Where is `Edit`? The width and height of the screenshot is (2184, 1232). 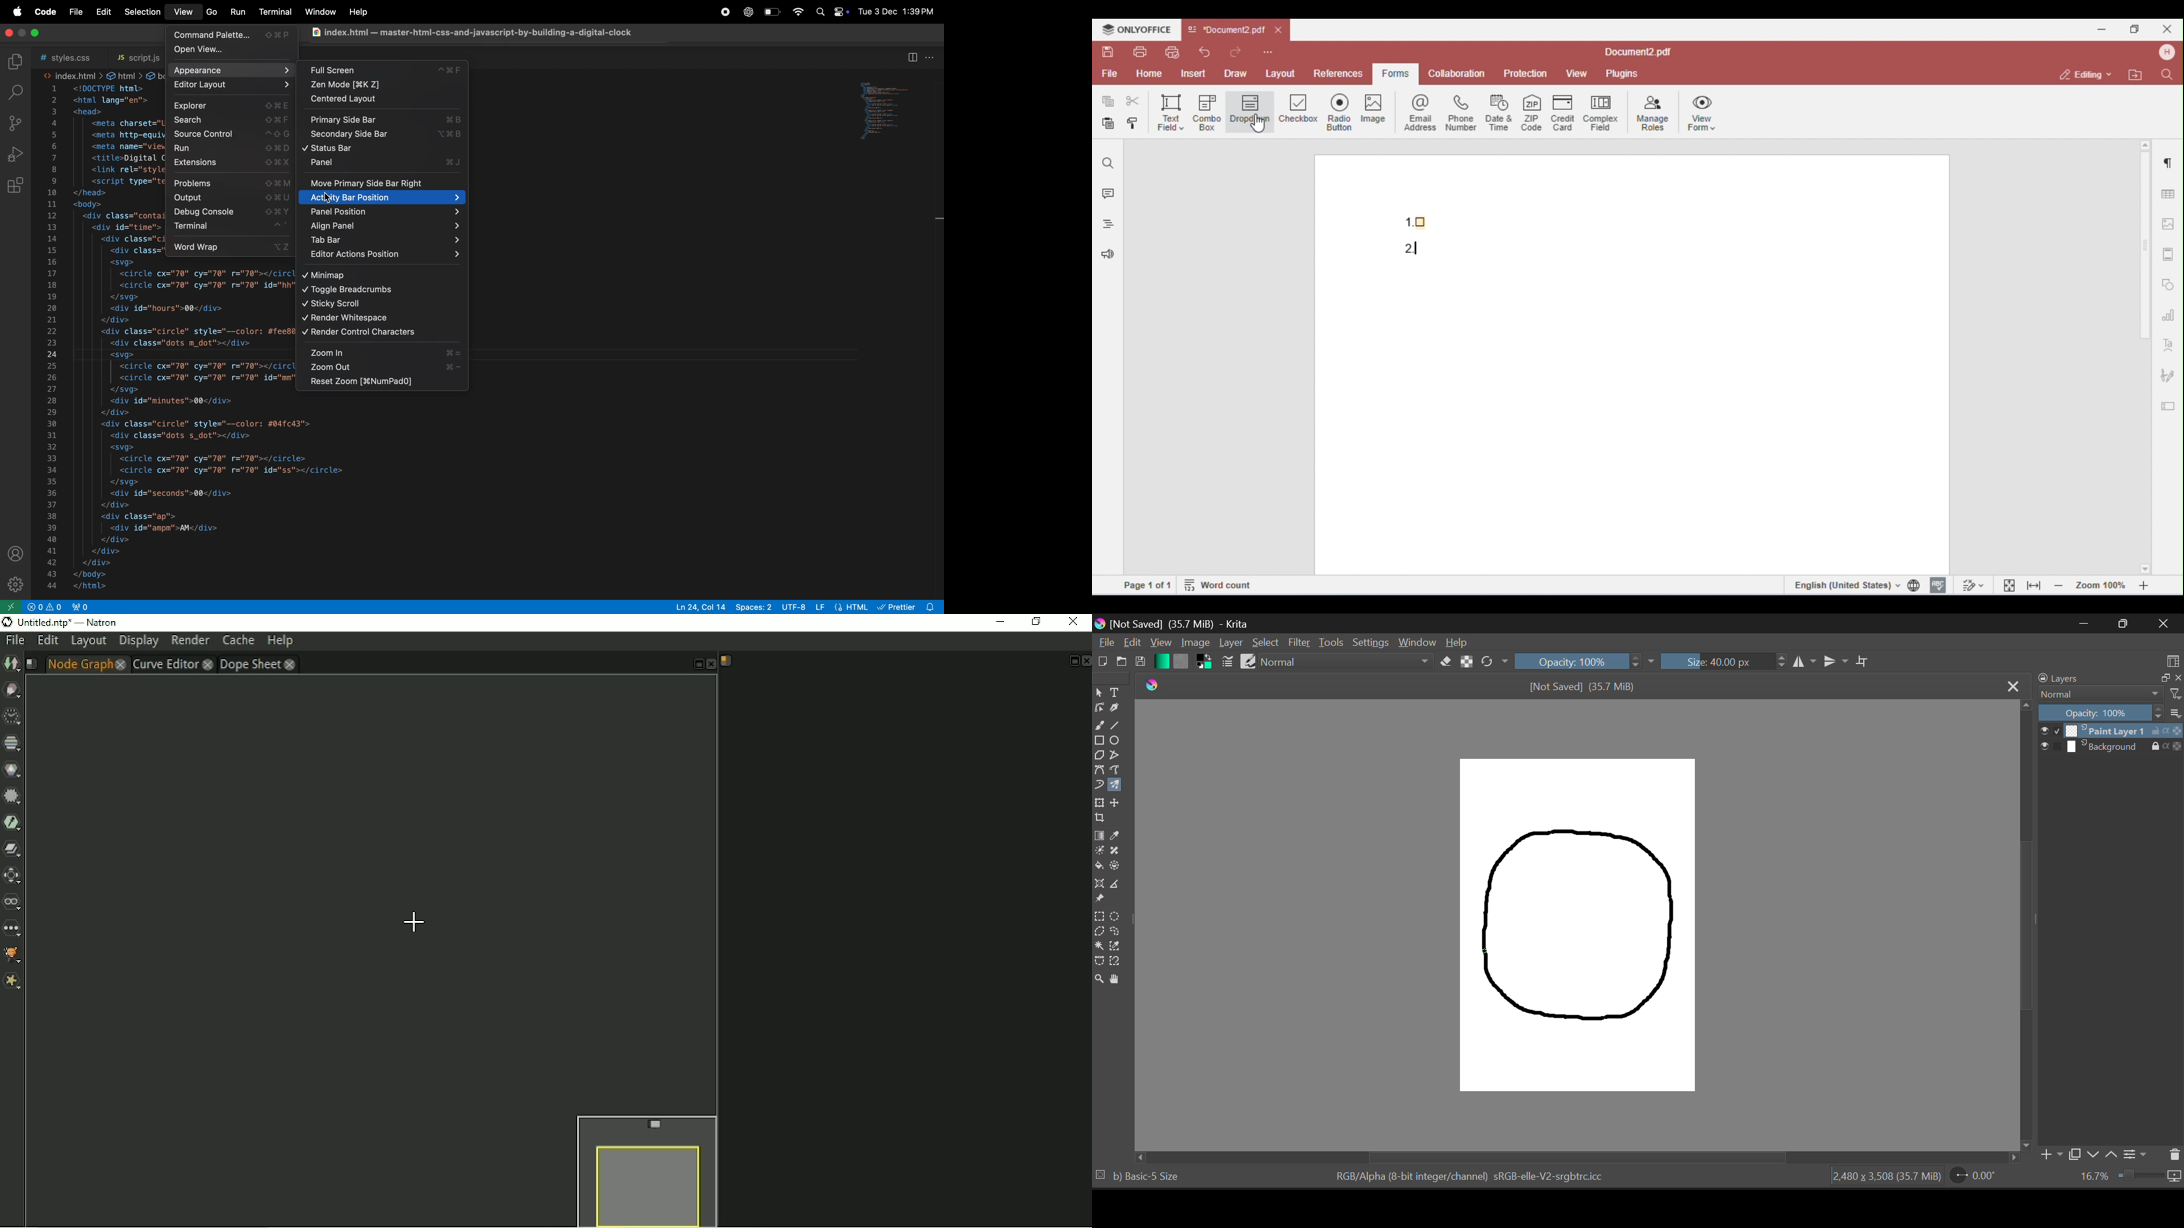
Edit is located at coordinates (47, 641).